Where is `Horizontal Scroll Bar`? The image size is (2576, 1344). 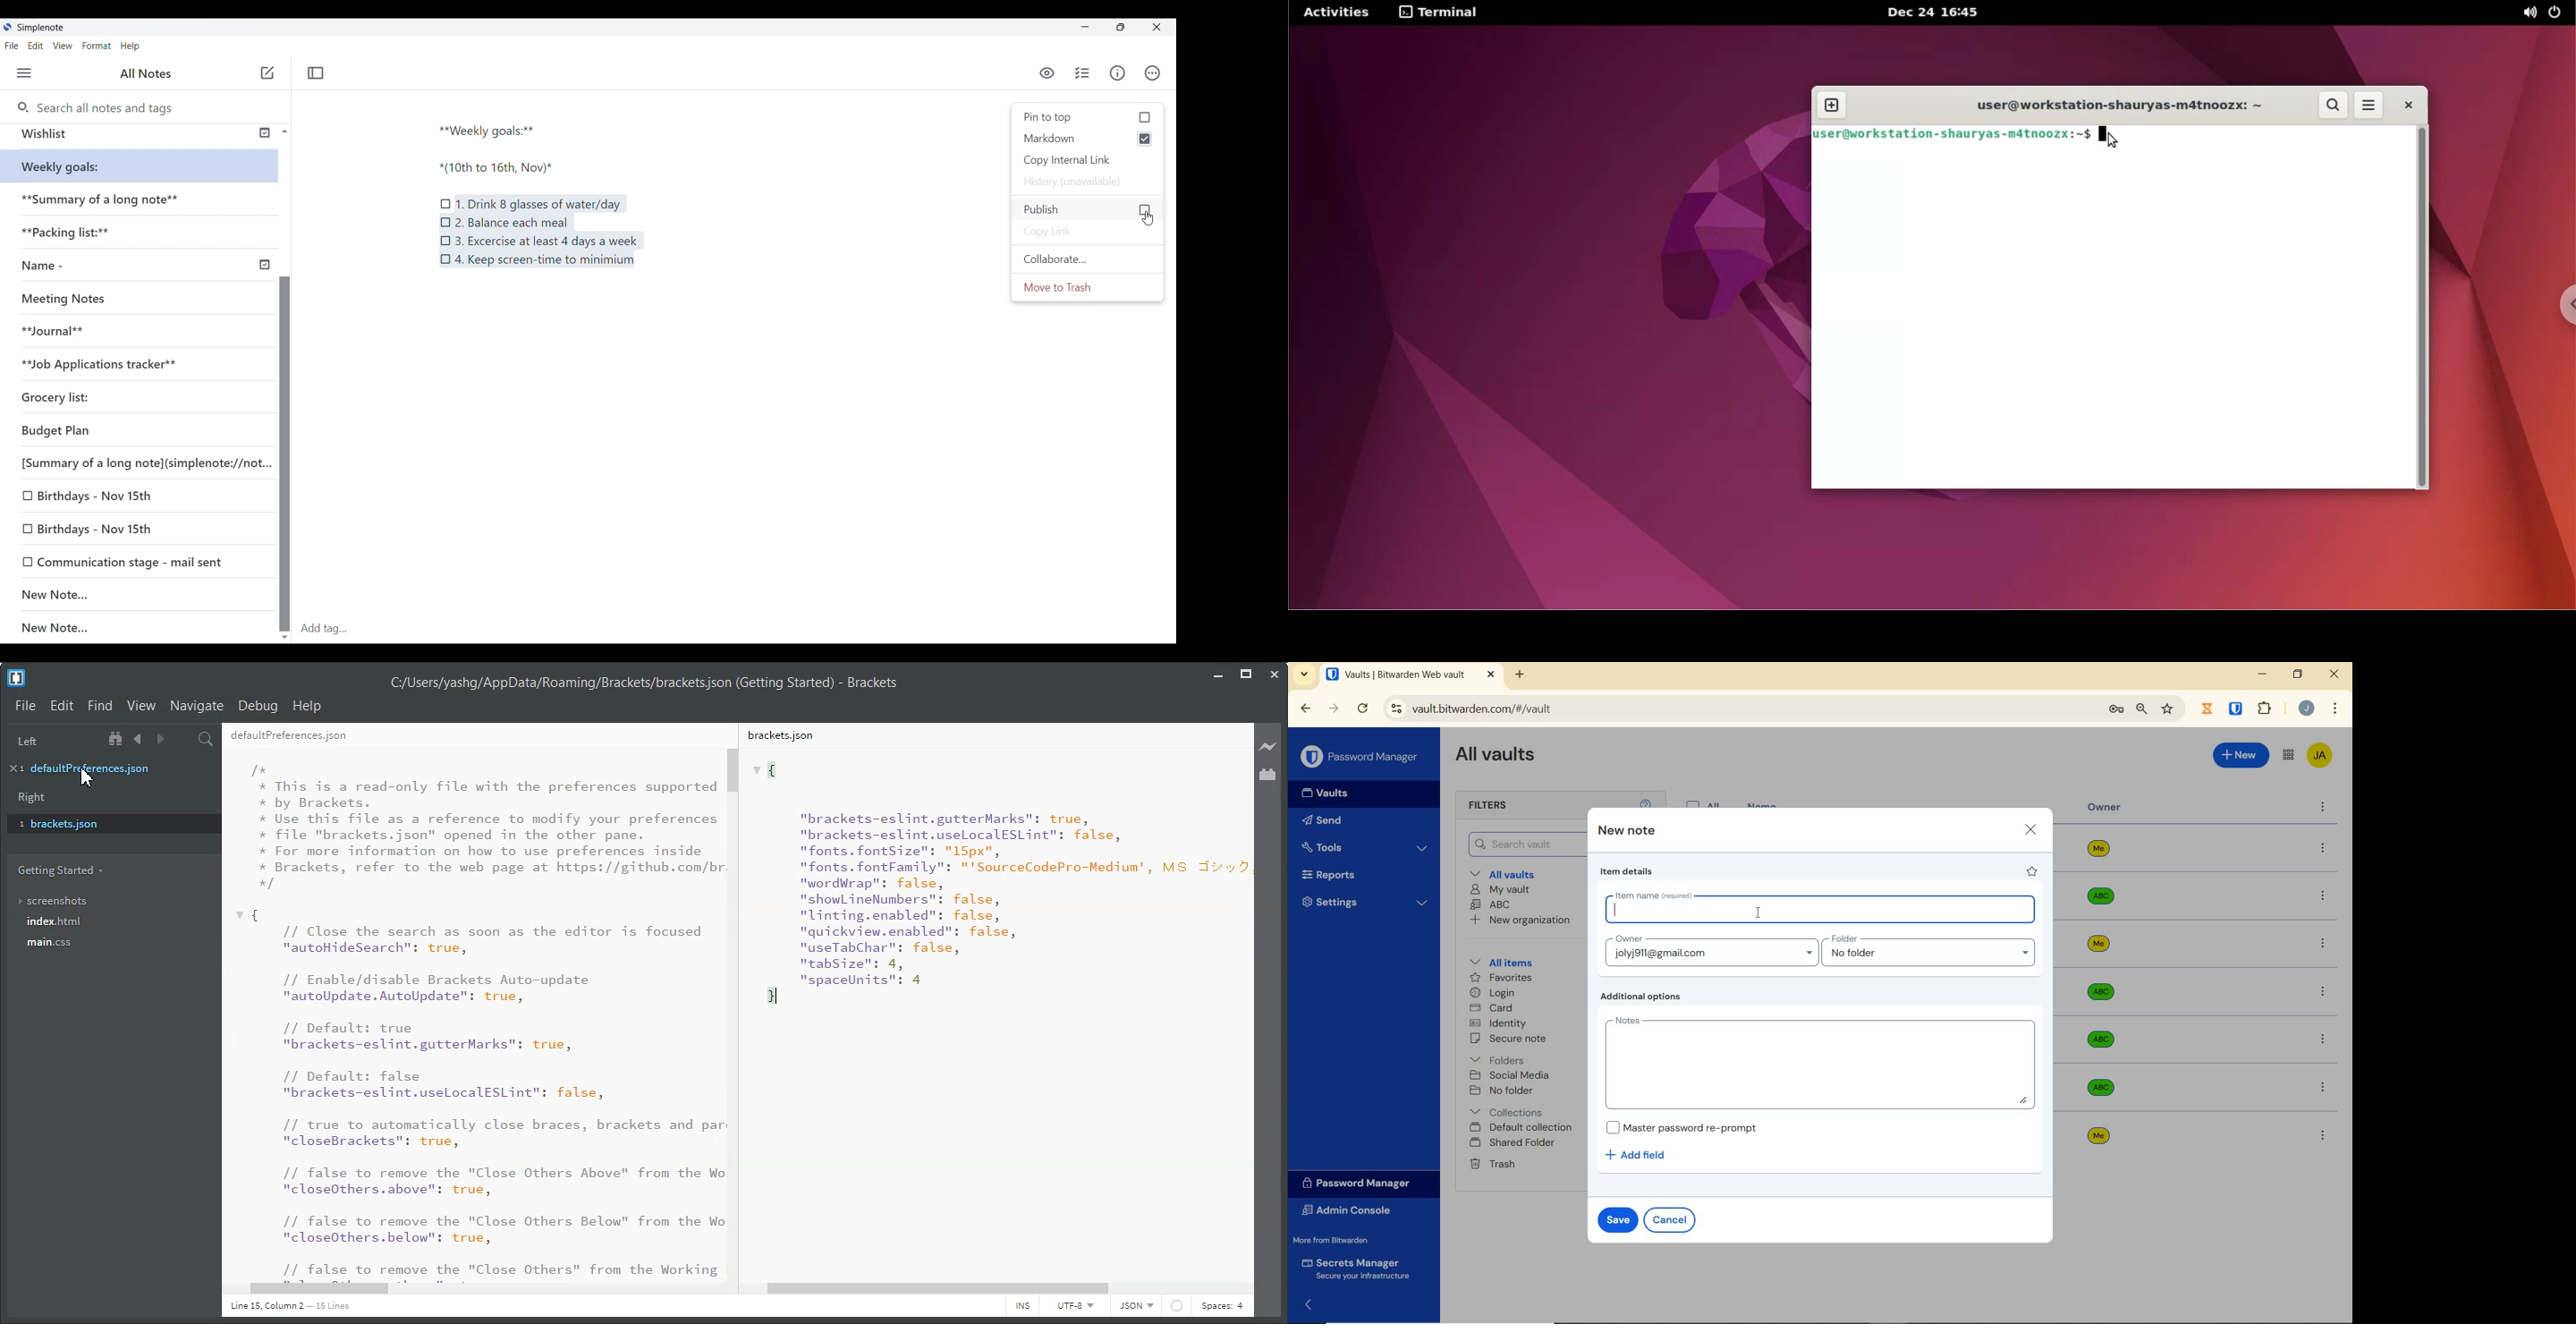
Horizontal Scroll Bar is located at coordinates (1001, 1288).